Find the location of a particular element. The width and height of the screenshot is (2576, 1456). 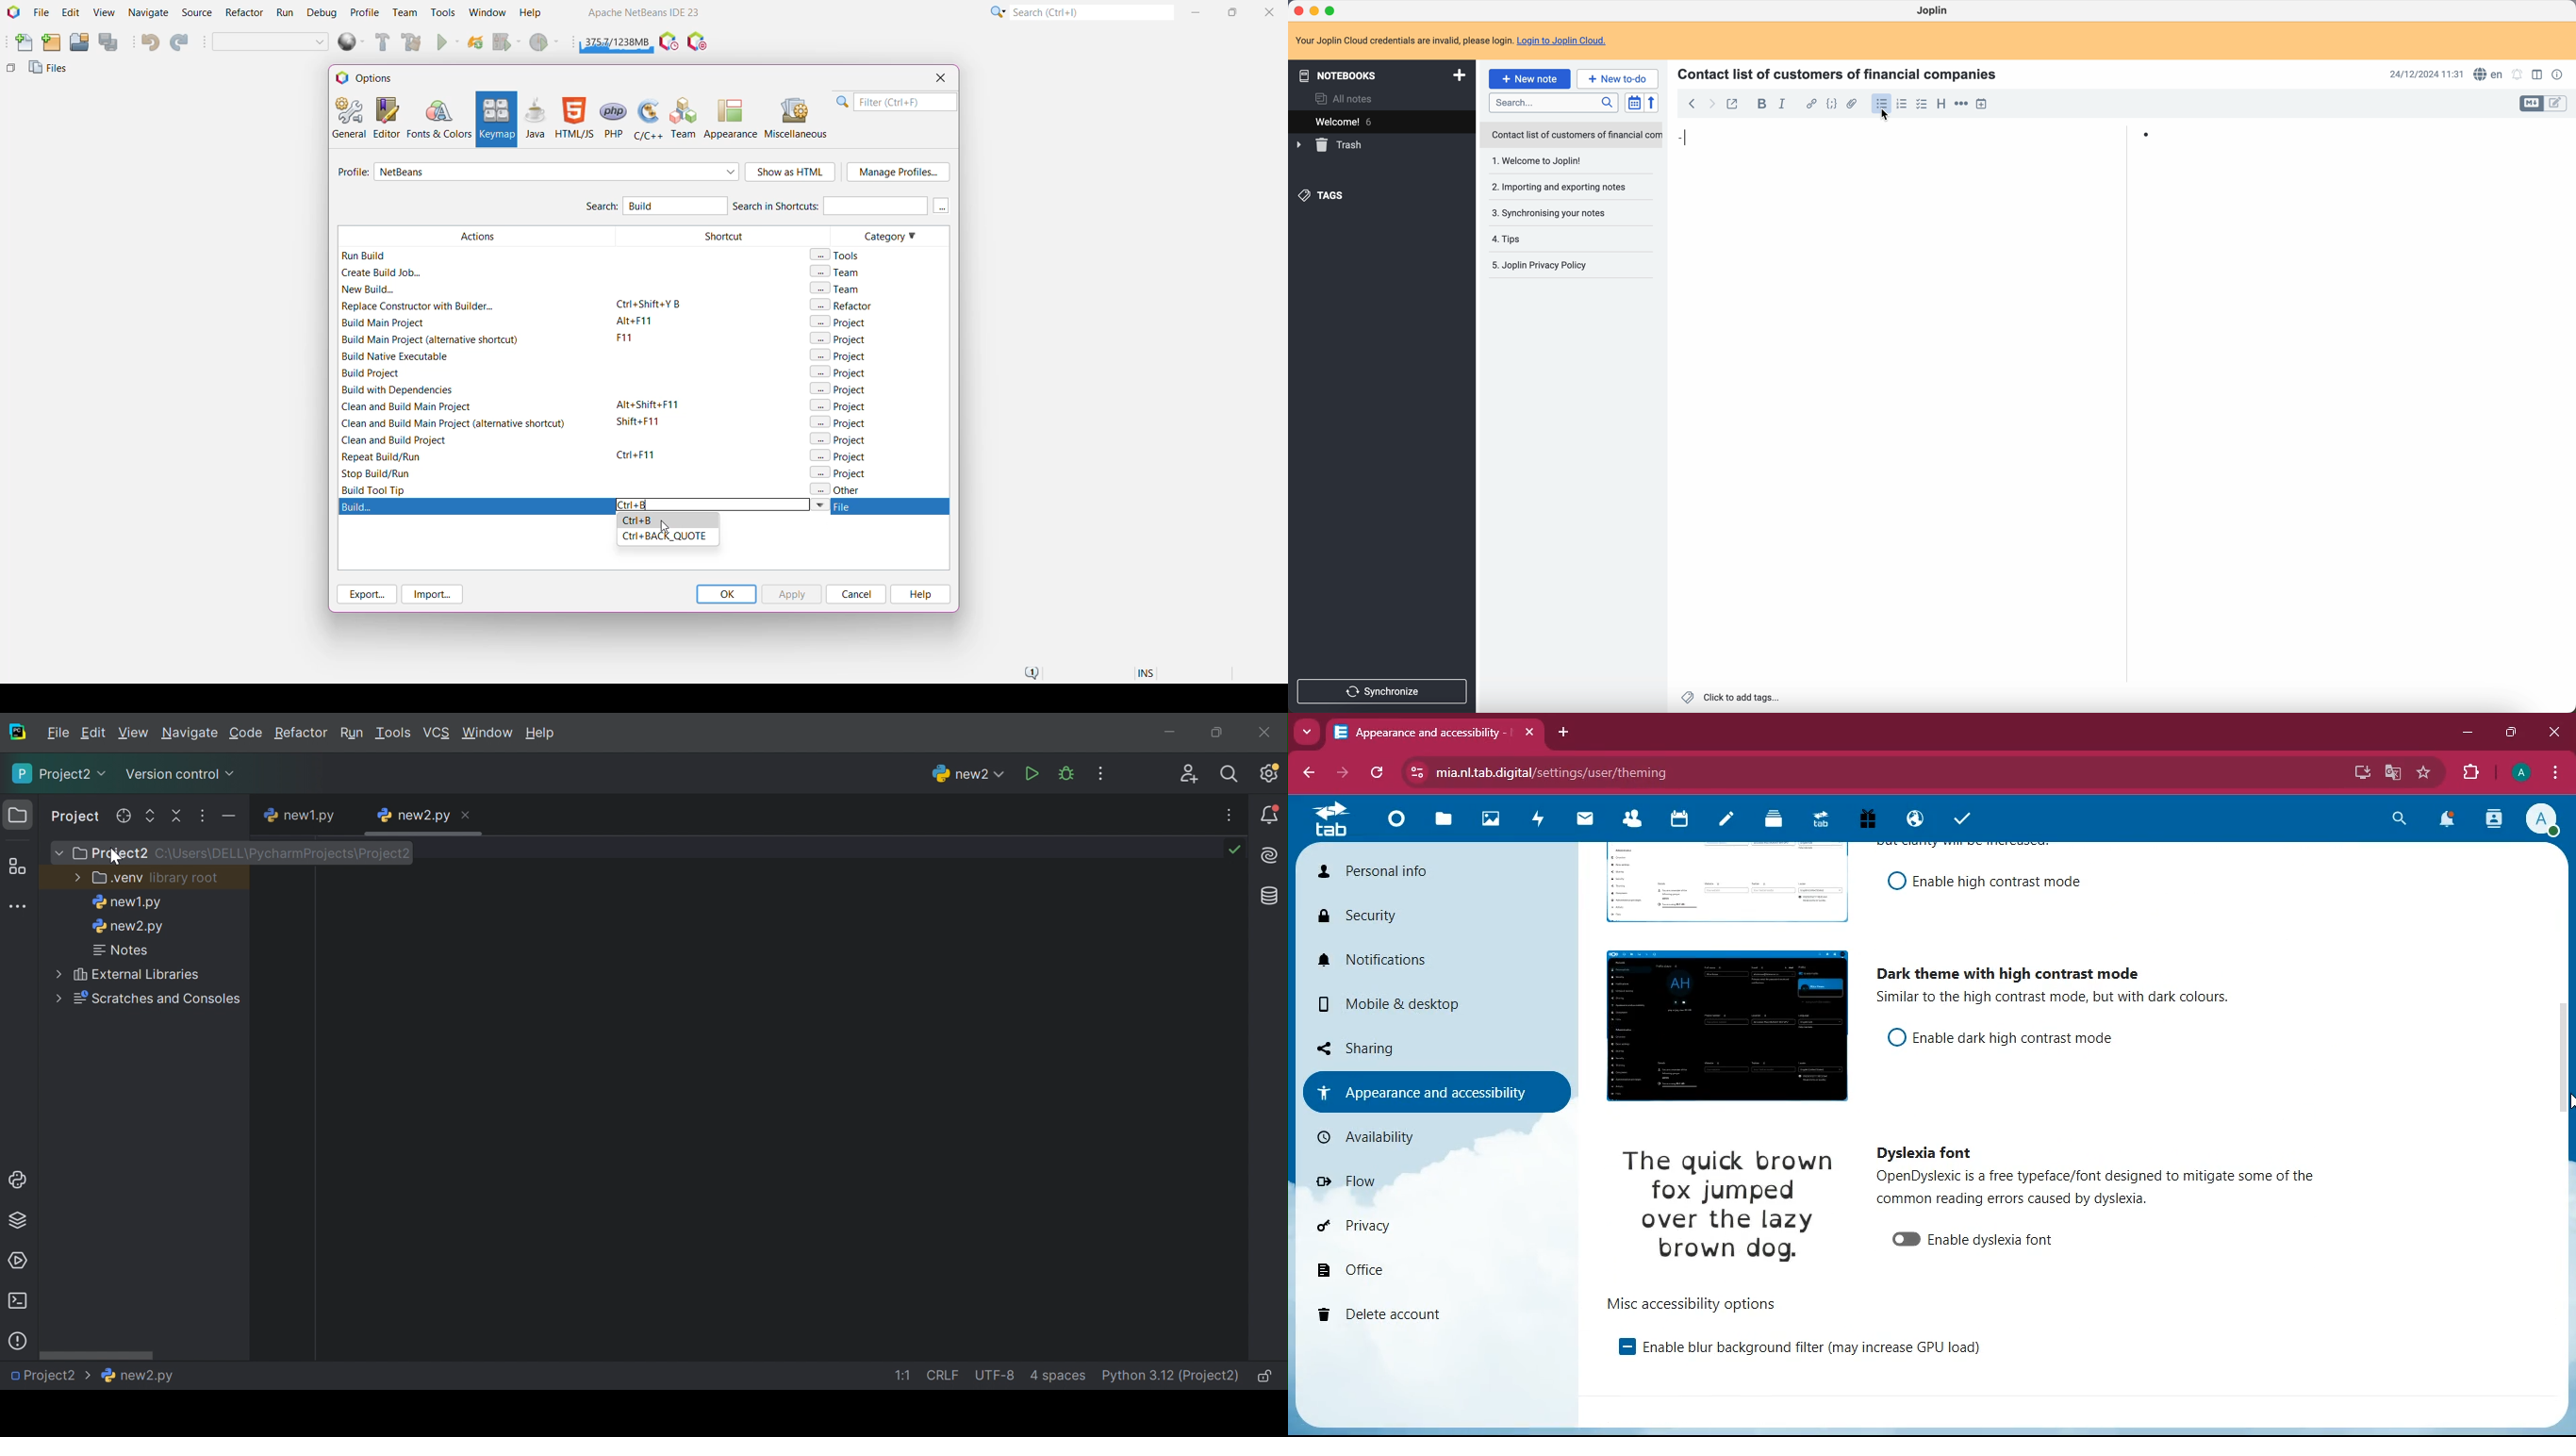

heading is located at coordinates (1941, 104).